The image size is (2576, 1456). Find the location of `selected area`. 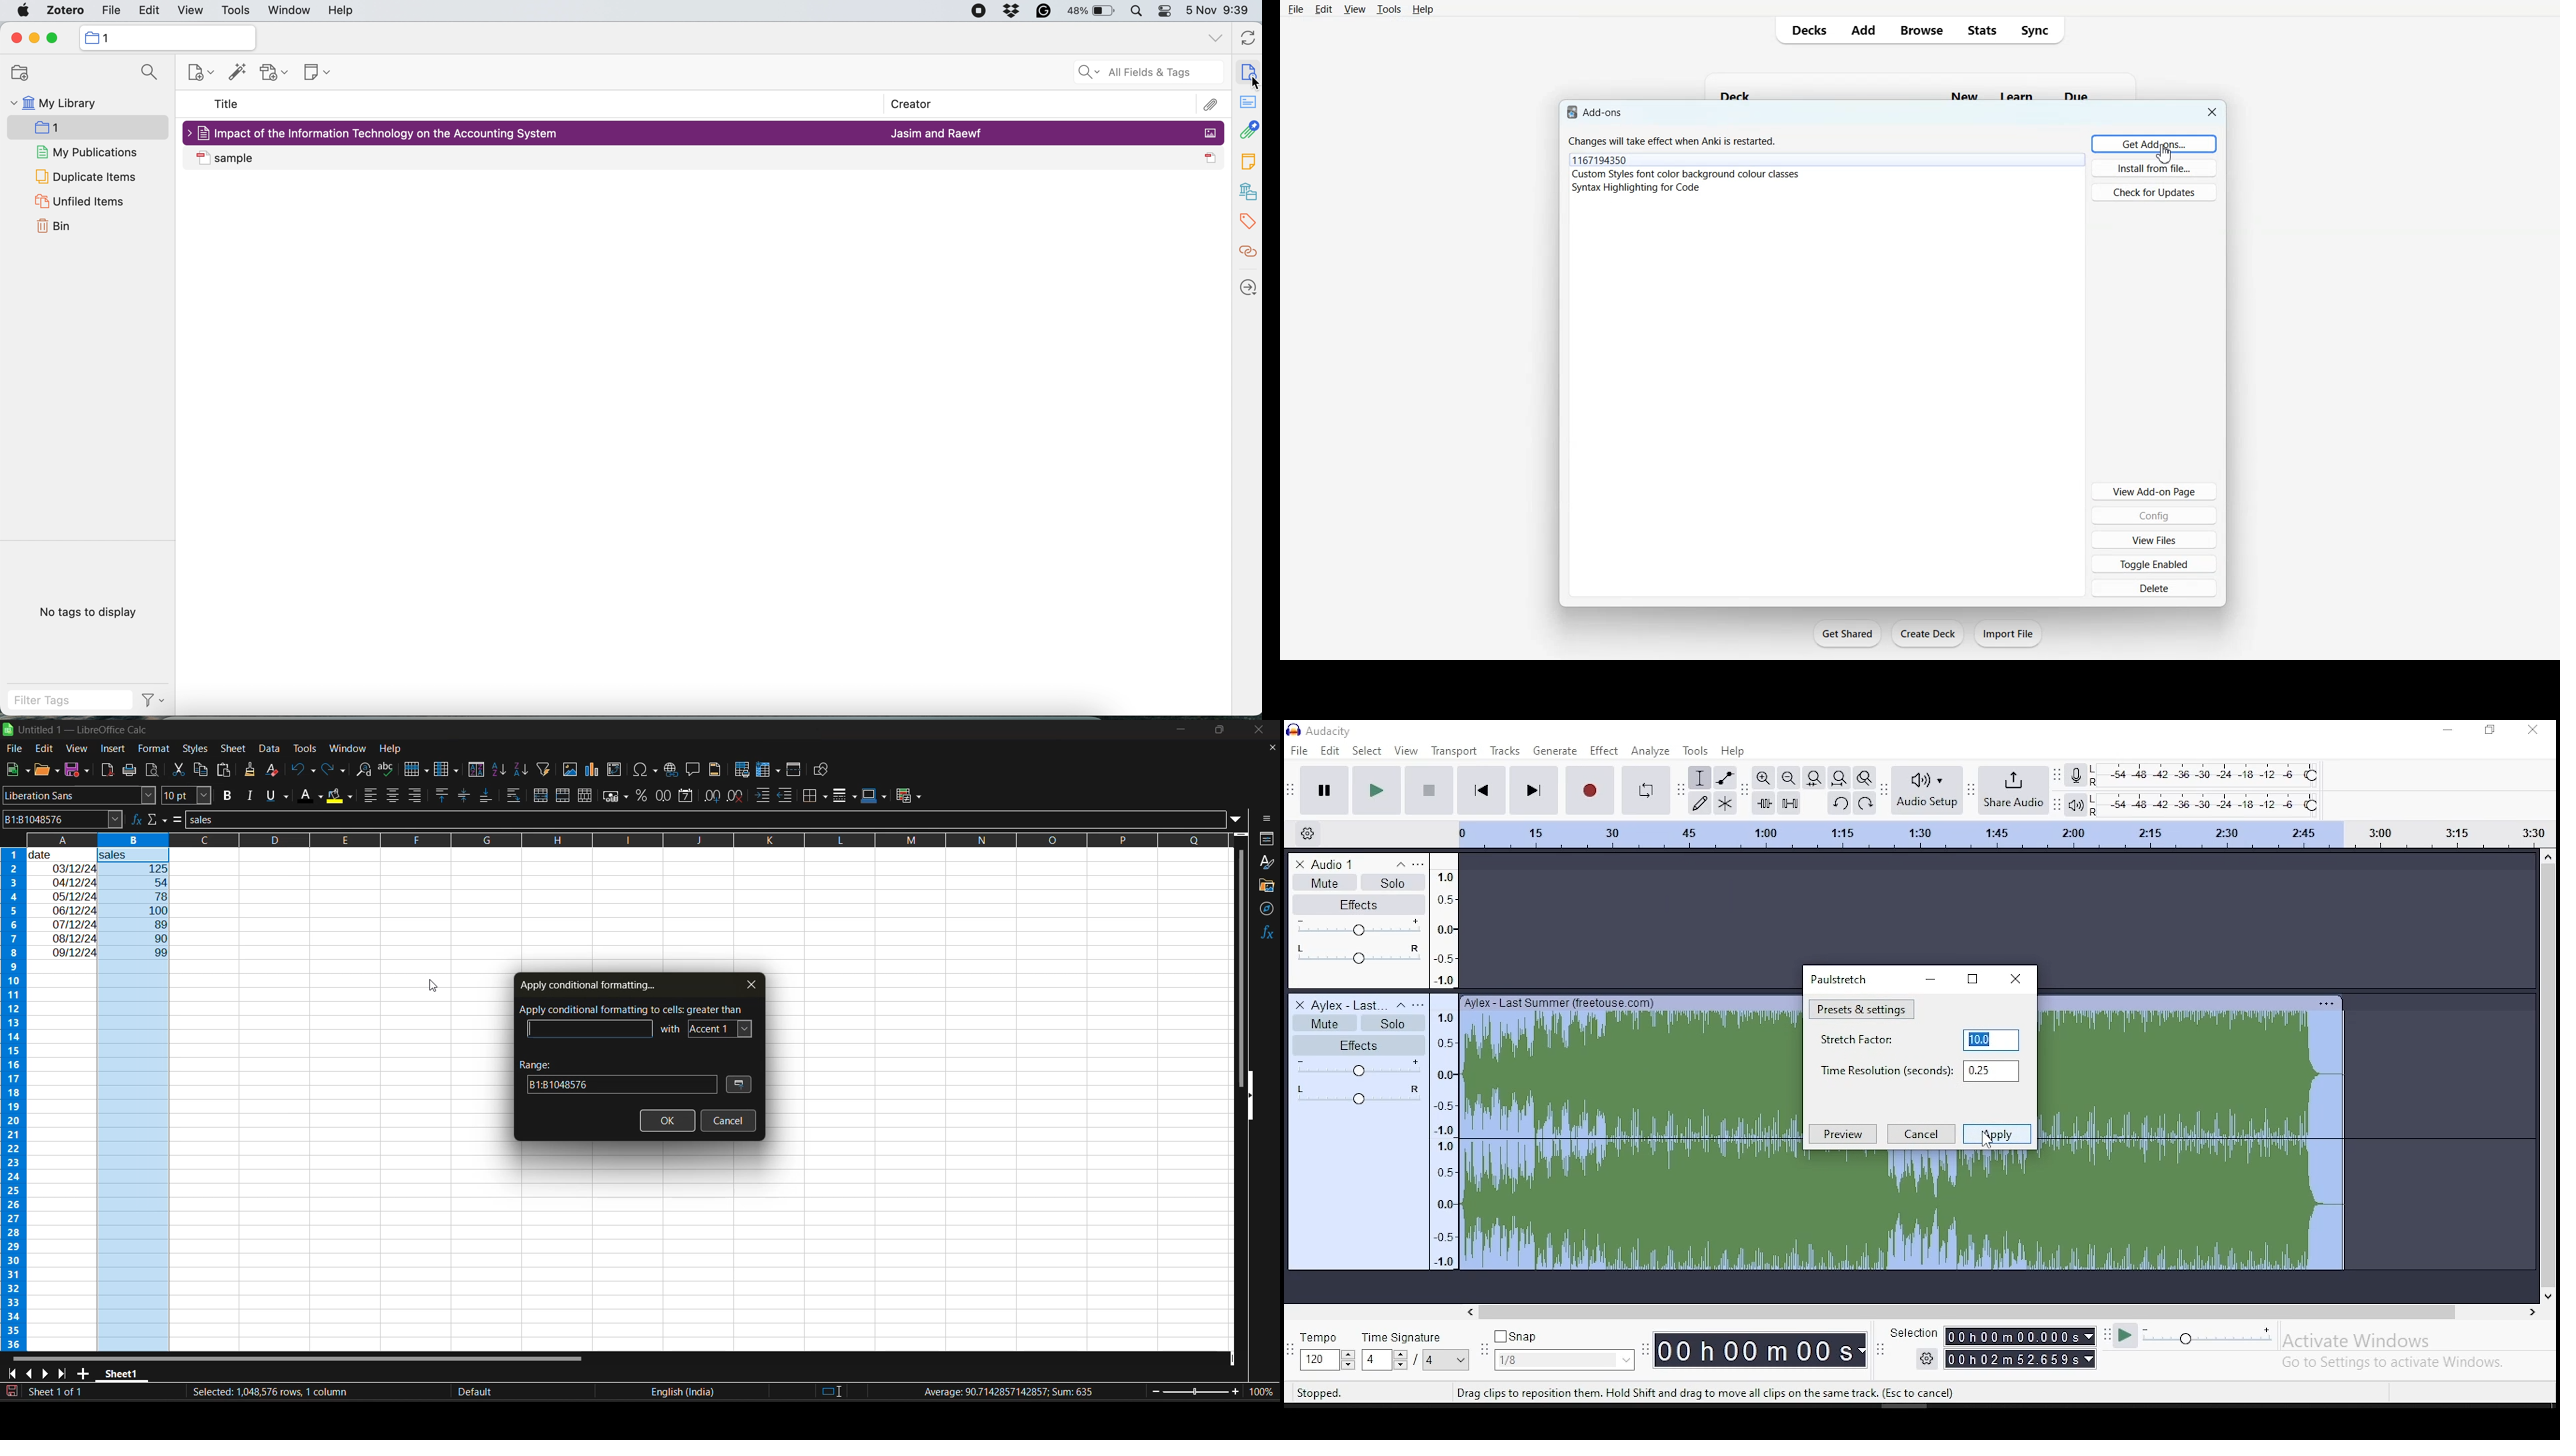

selected area is located at coordinates (269, 1393).